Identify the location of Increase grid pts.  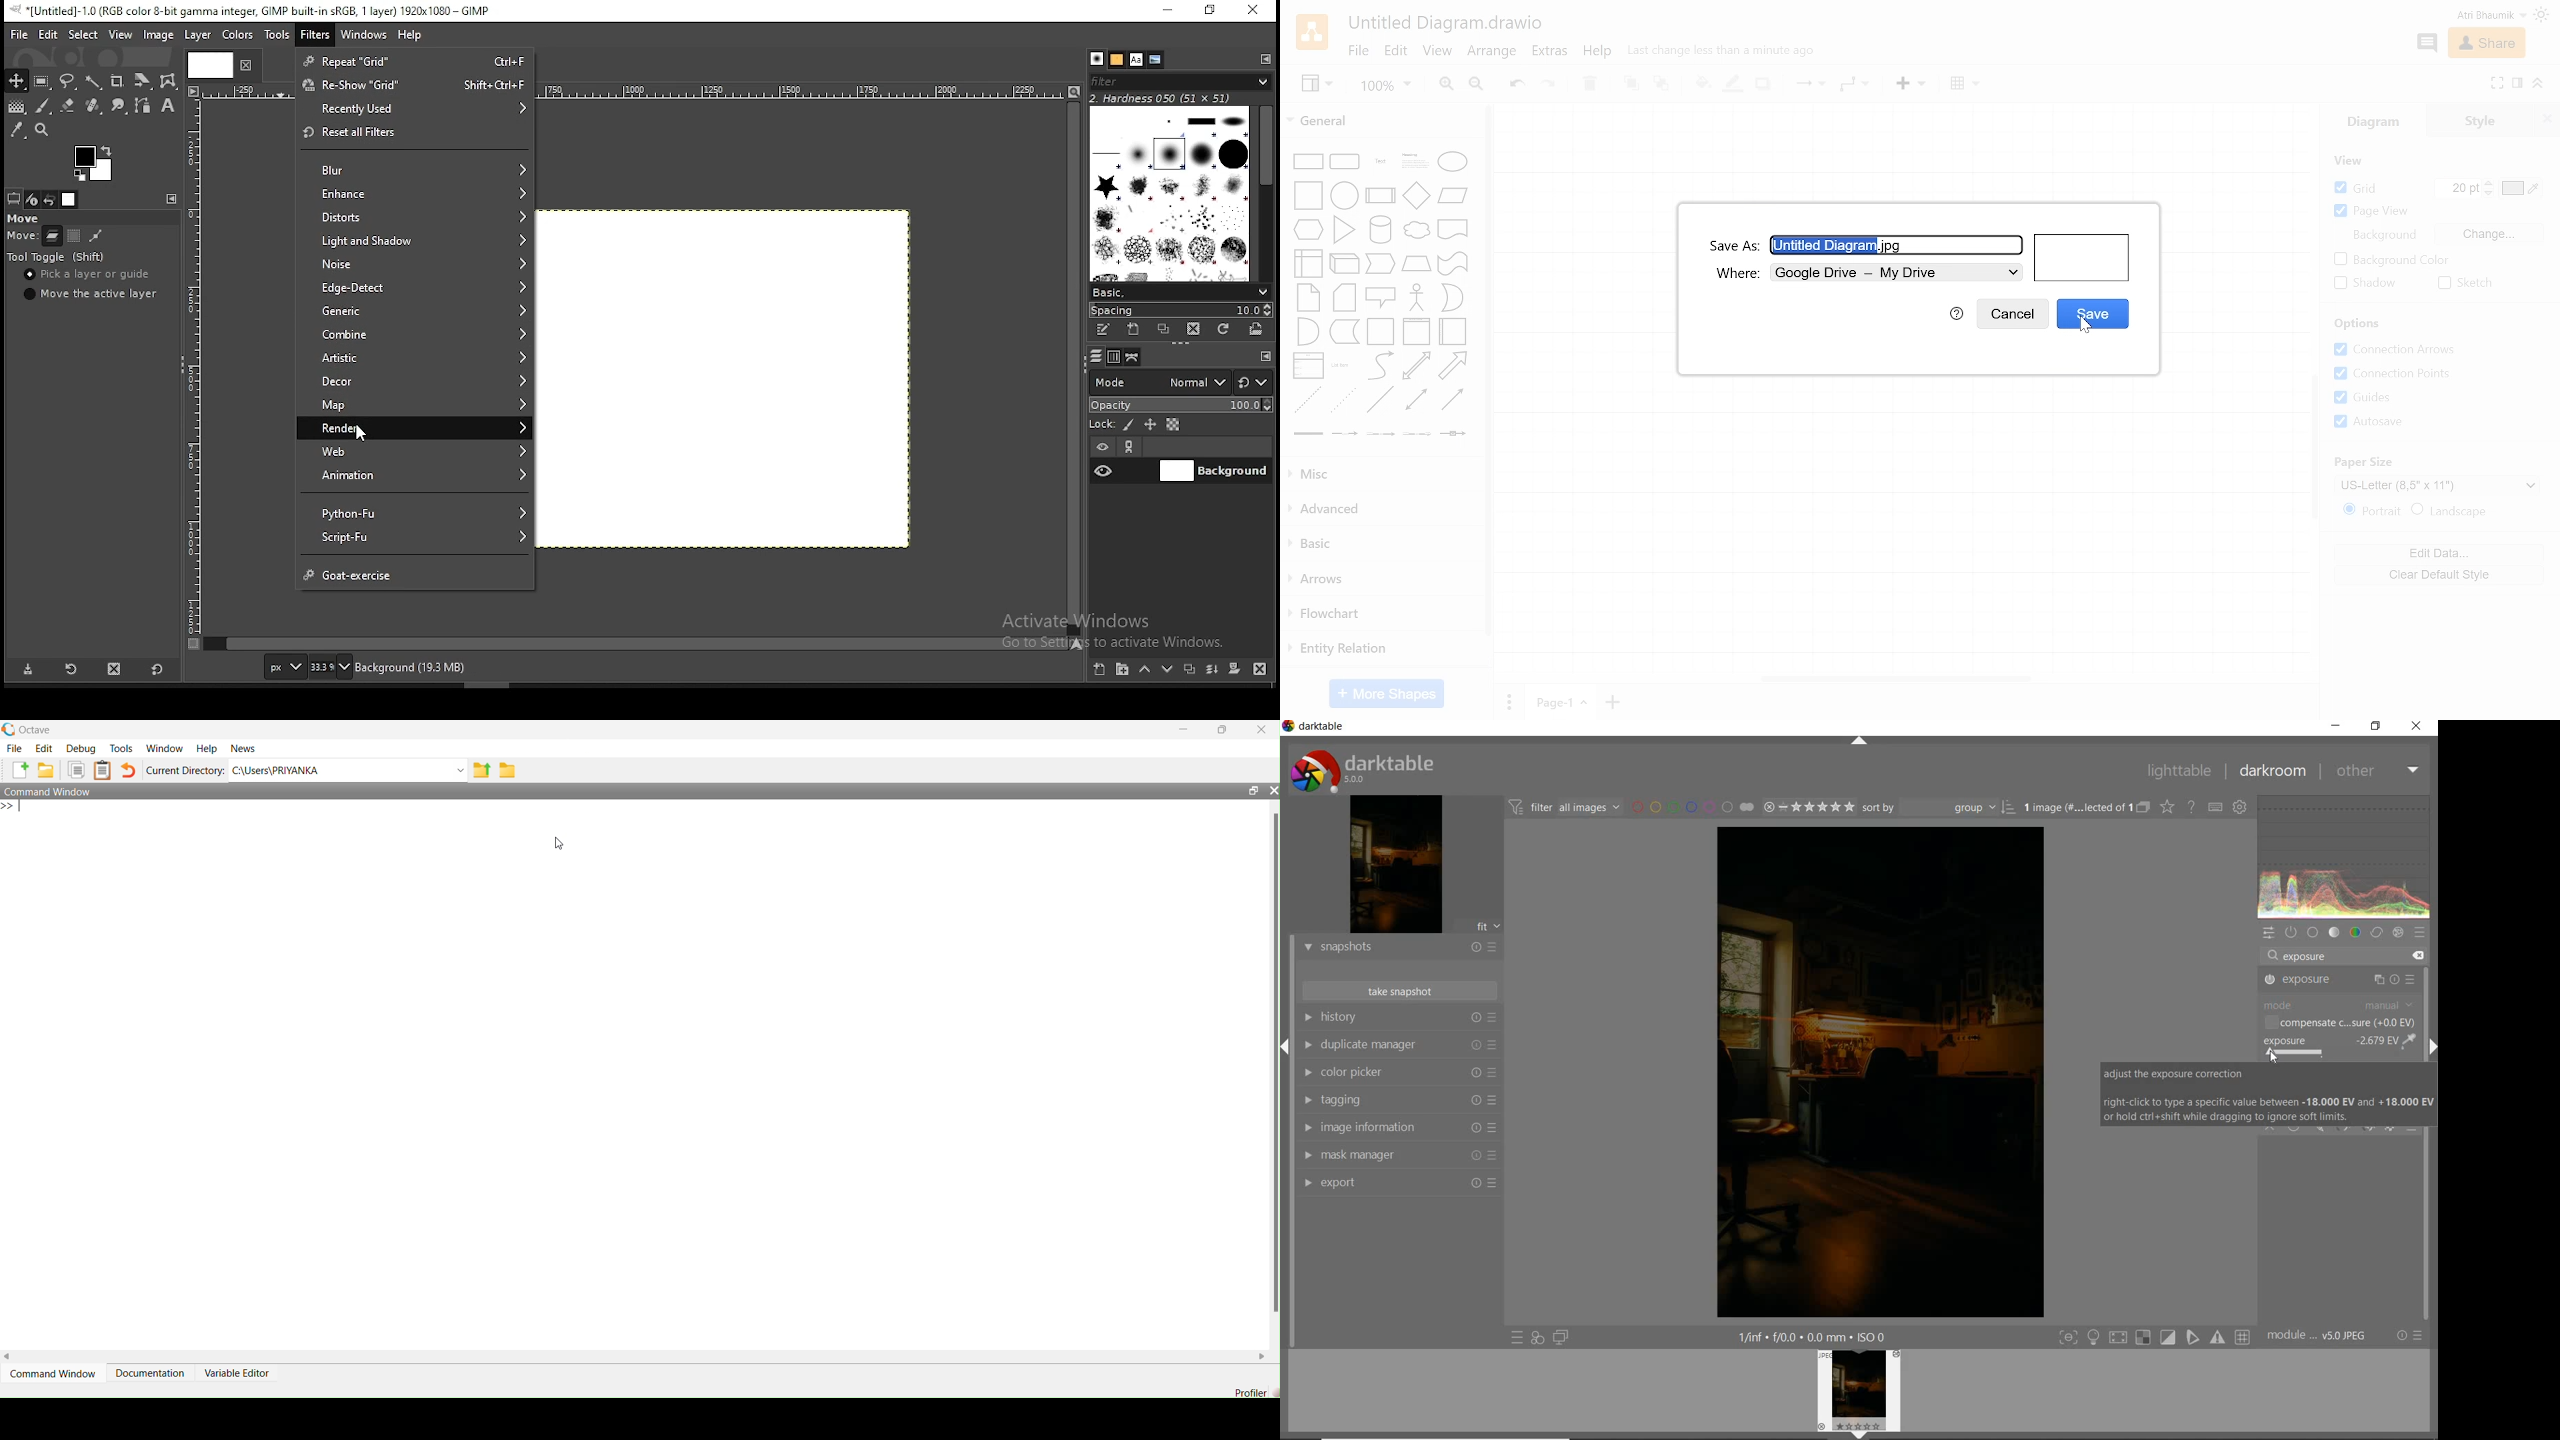
(2490, 183).